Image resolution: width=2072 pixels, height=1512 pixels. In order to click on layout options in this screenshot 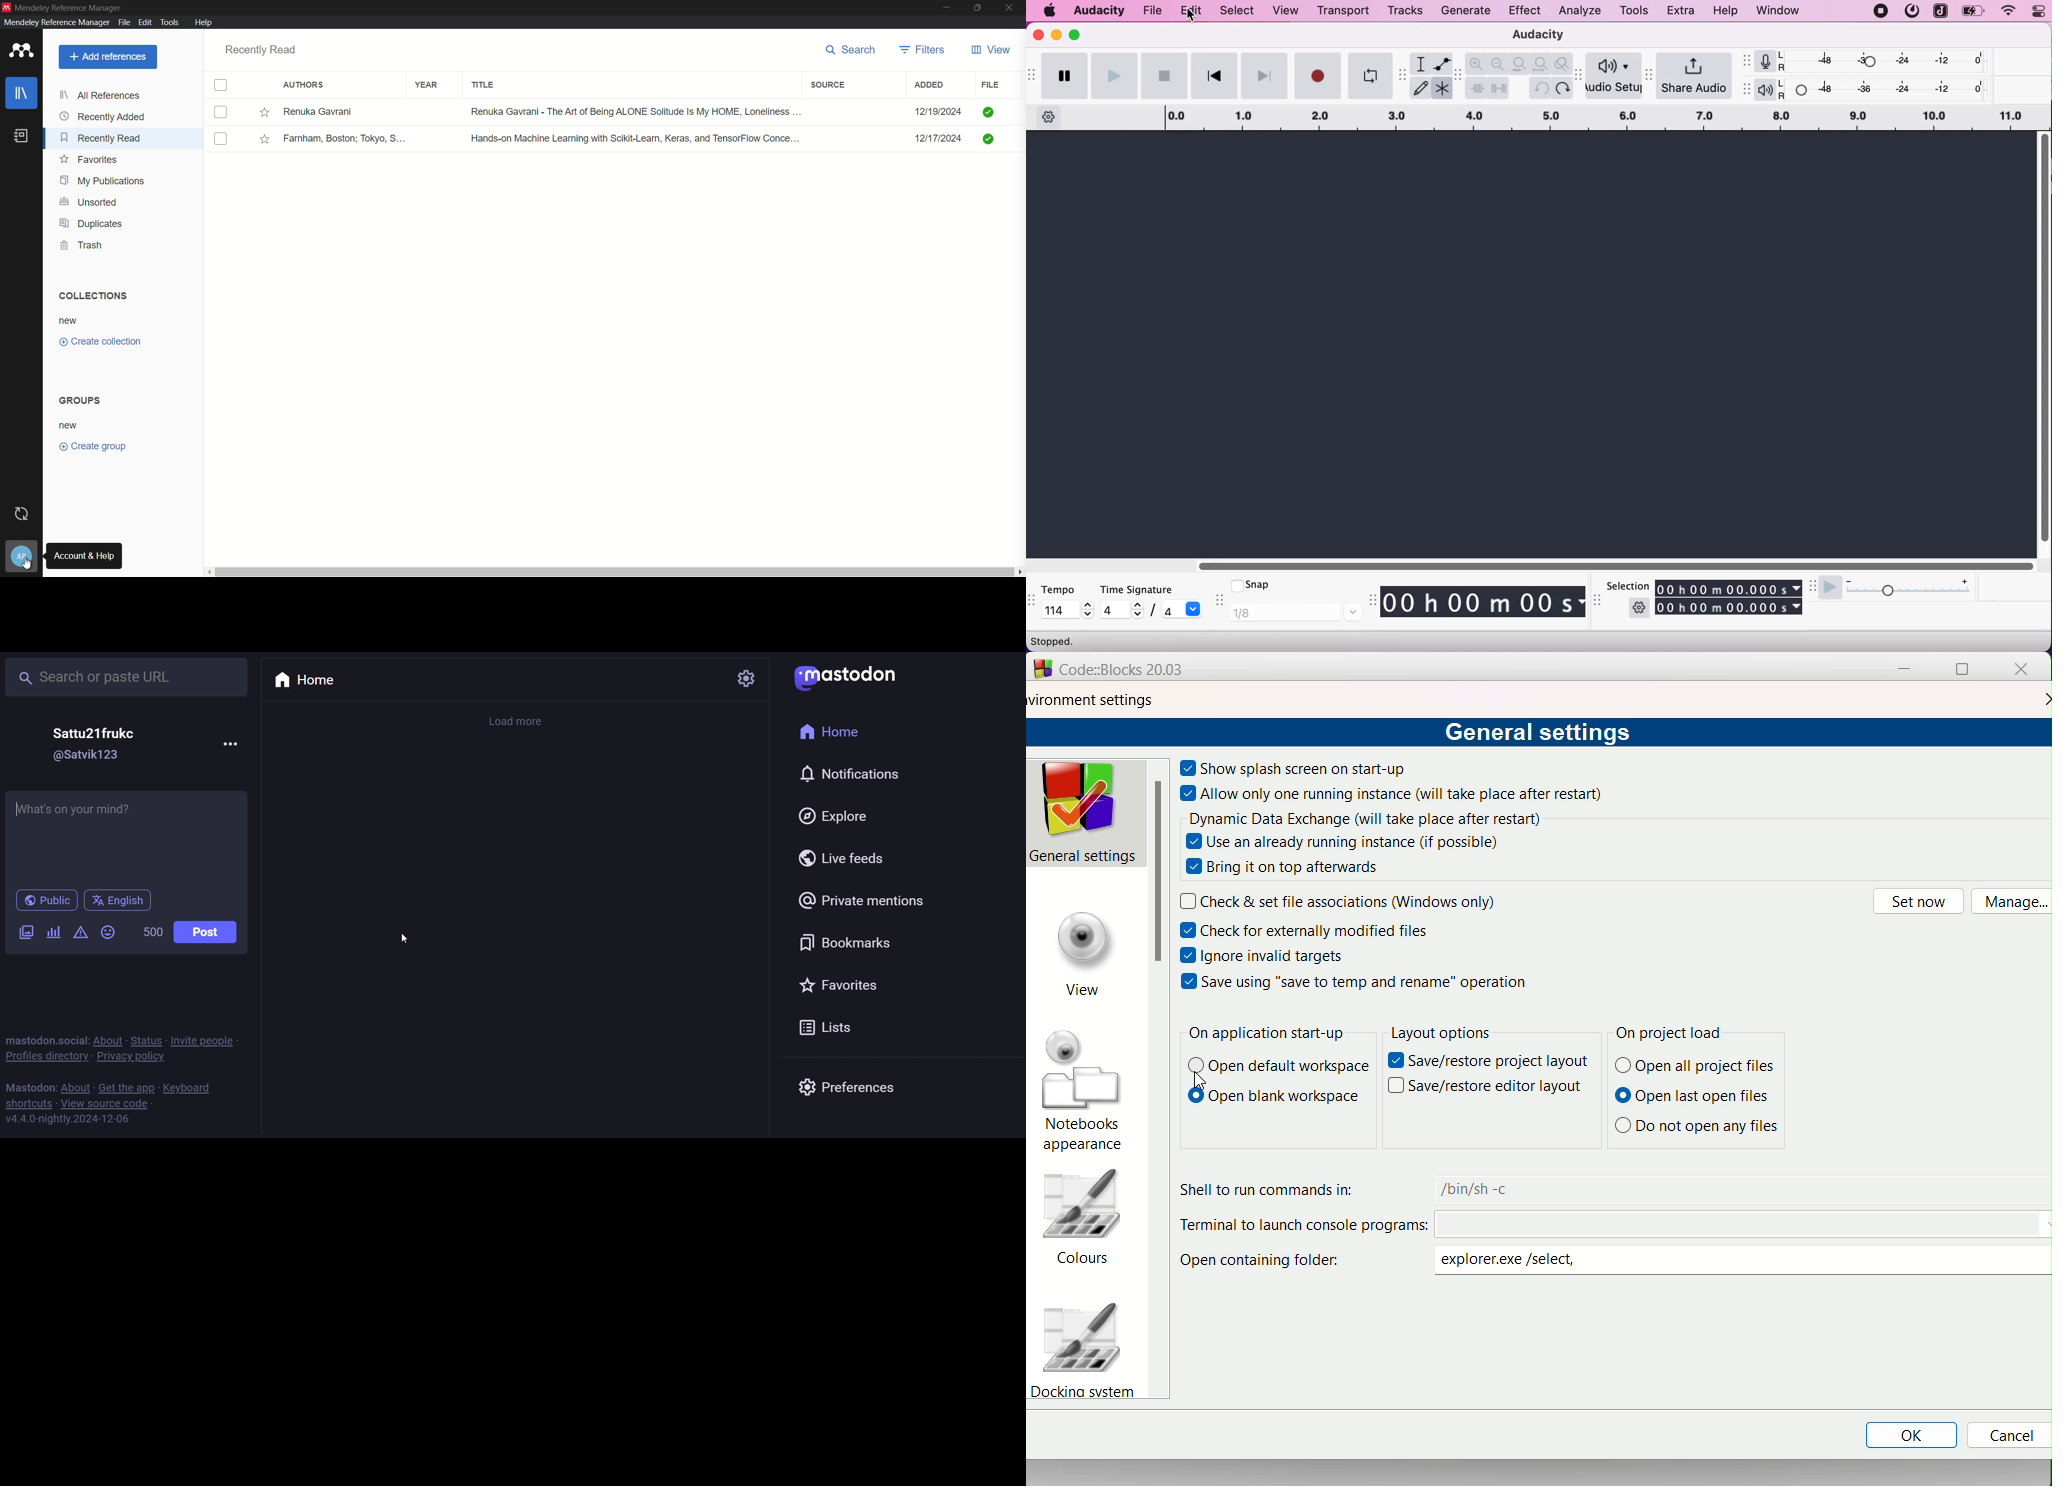, I will do `click(1439, 1034)`.